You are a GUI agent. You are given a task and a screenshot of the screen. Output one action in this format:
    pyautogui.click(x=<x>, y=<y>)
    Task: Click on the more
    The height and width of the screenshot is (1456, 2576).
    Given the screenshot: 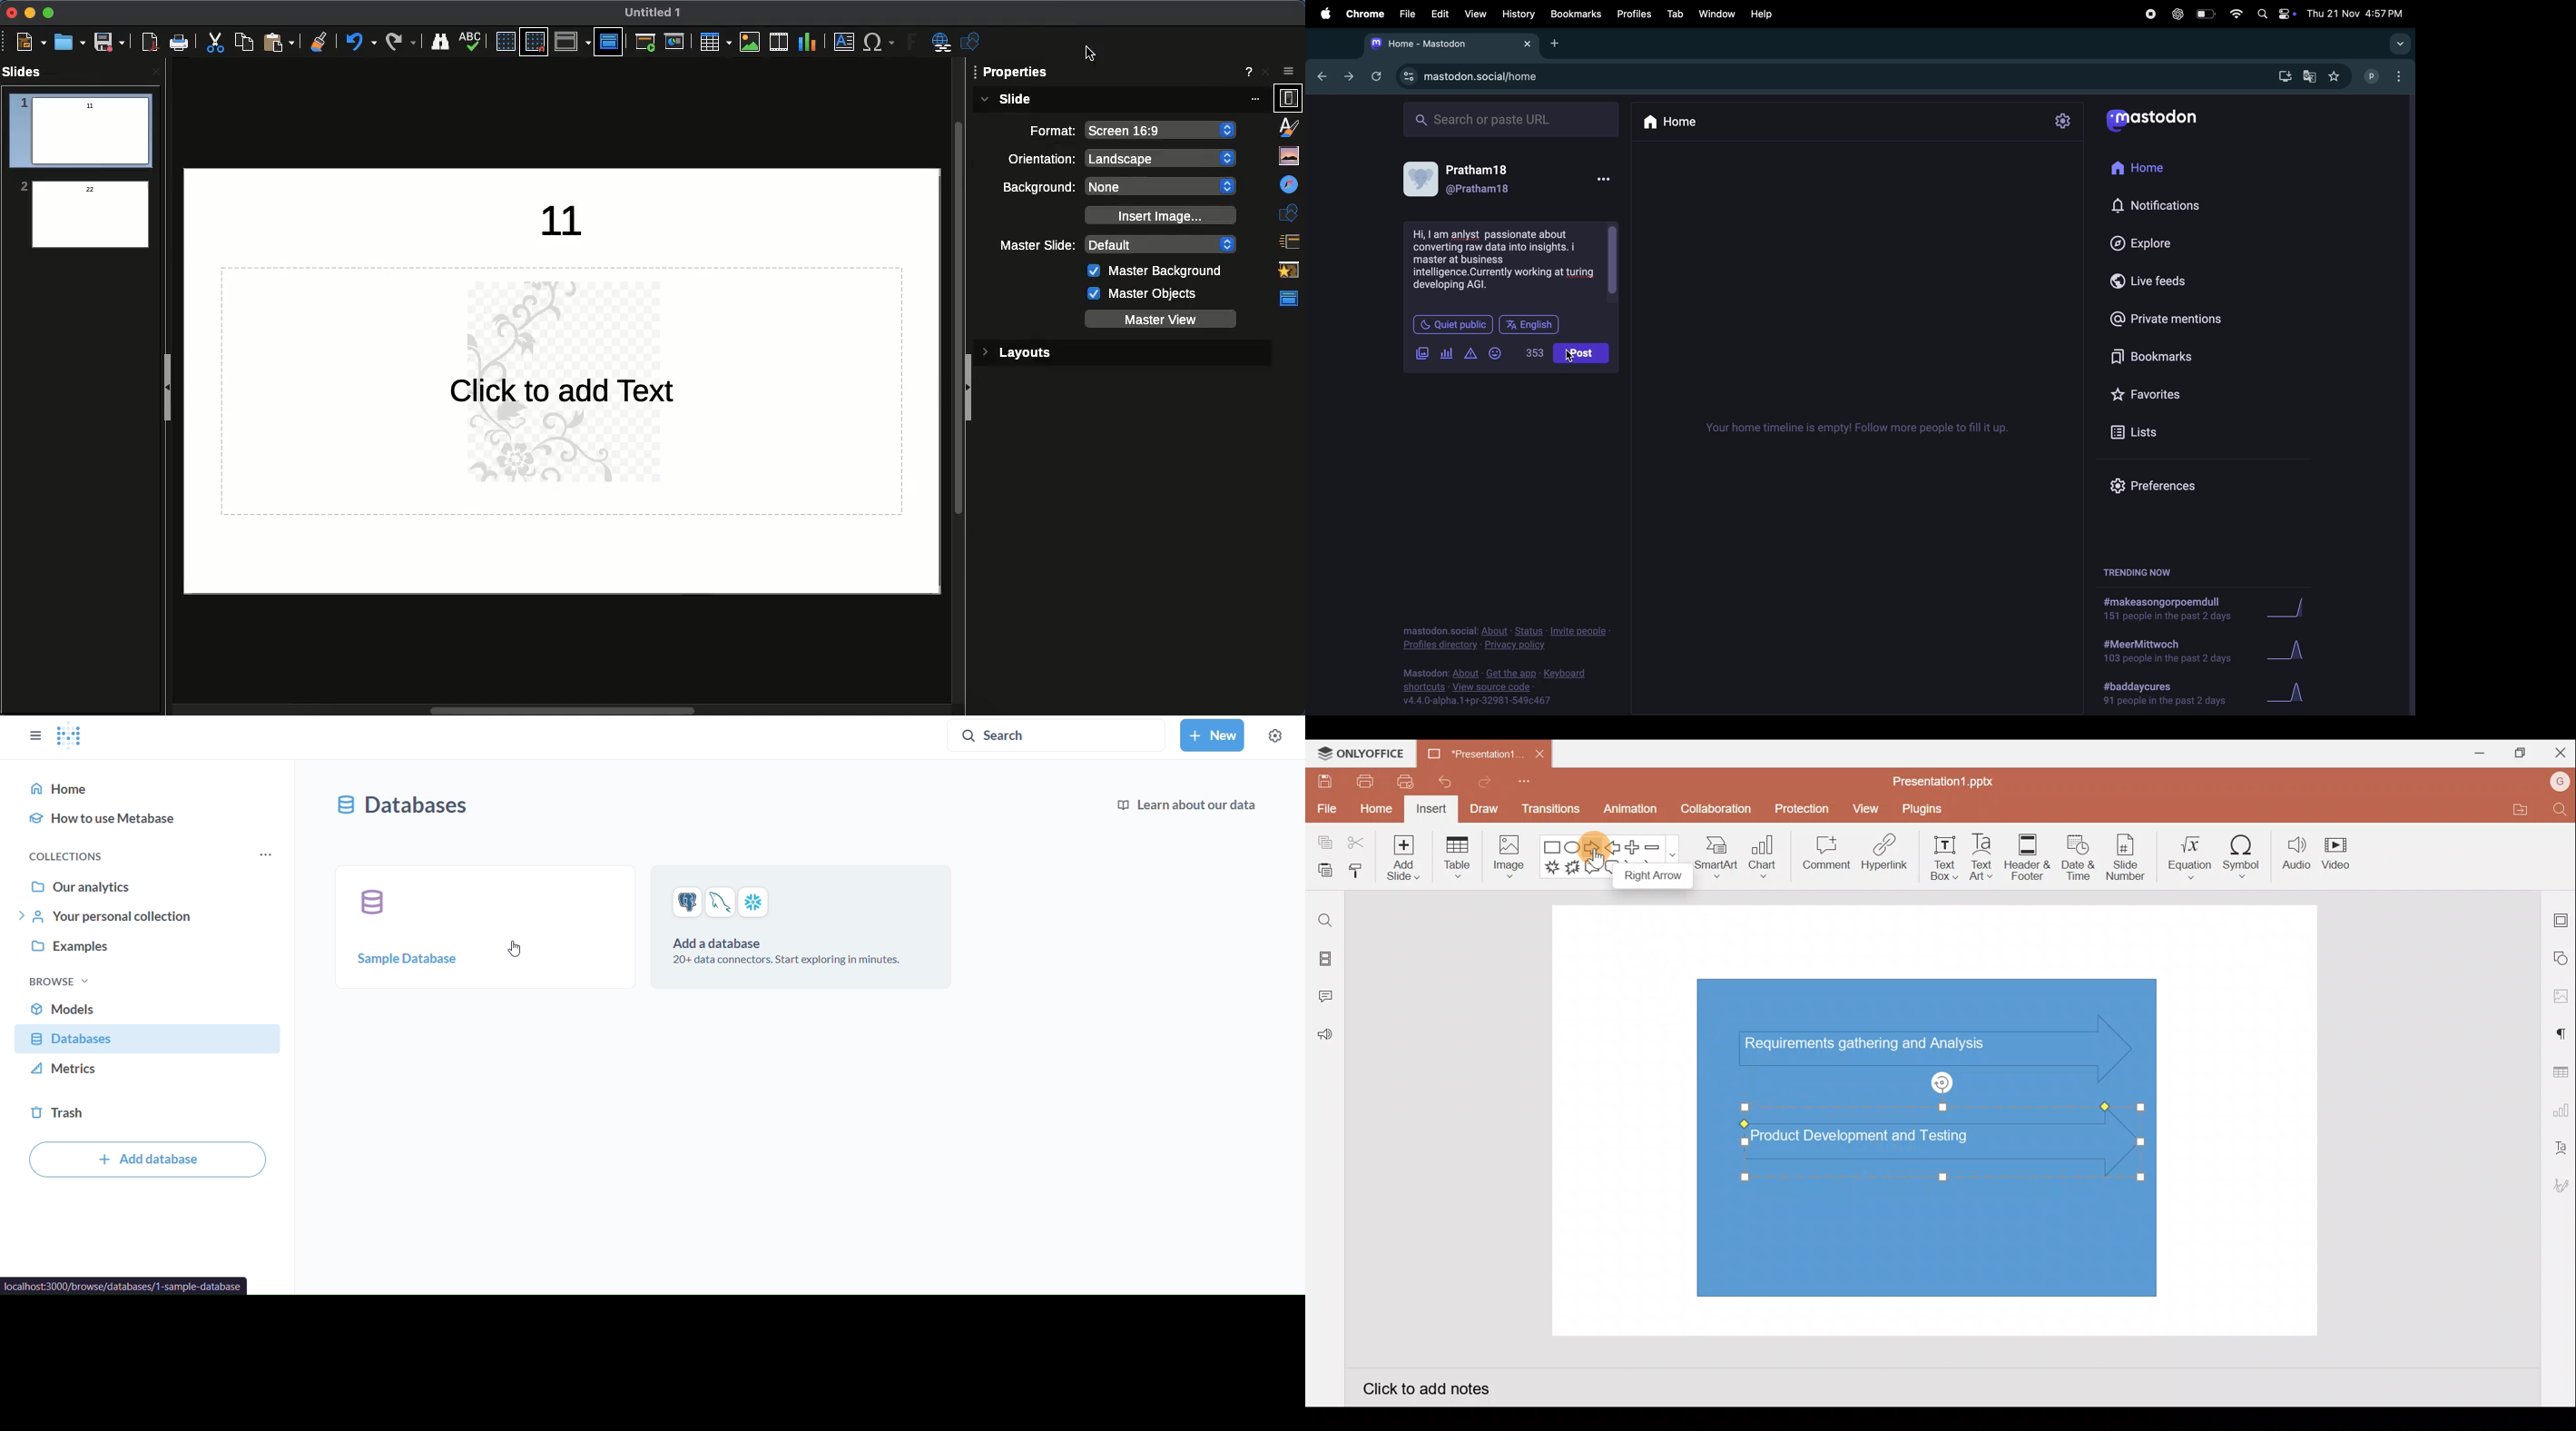 What is the action you would take?
    pyautogui.click(x=266, y=855)
    